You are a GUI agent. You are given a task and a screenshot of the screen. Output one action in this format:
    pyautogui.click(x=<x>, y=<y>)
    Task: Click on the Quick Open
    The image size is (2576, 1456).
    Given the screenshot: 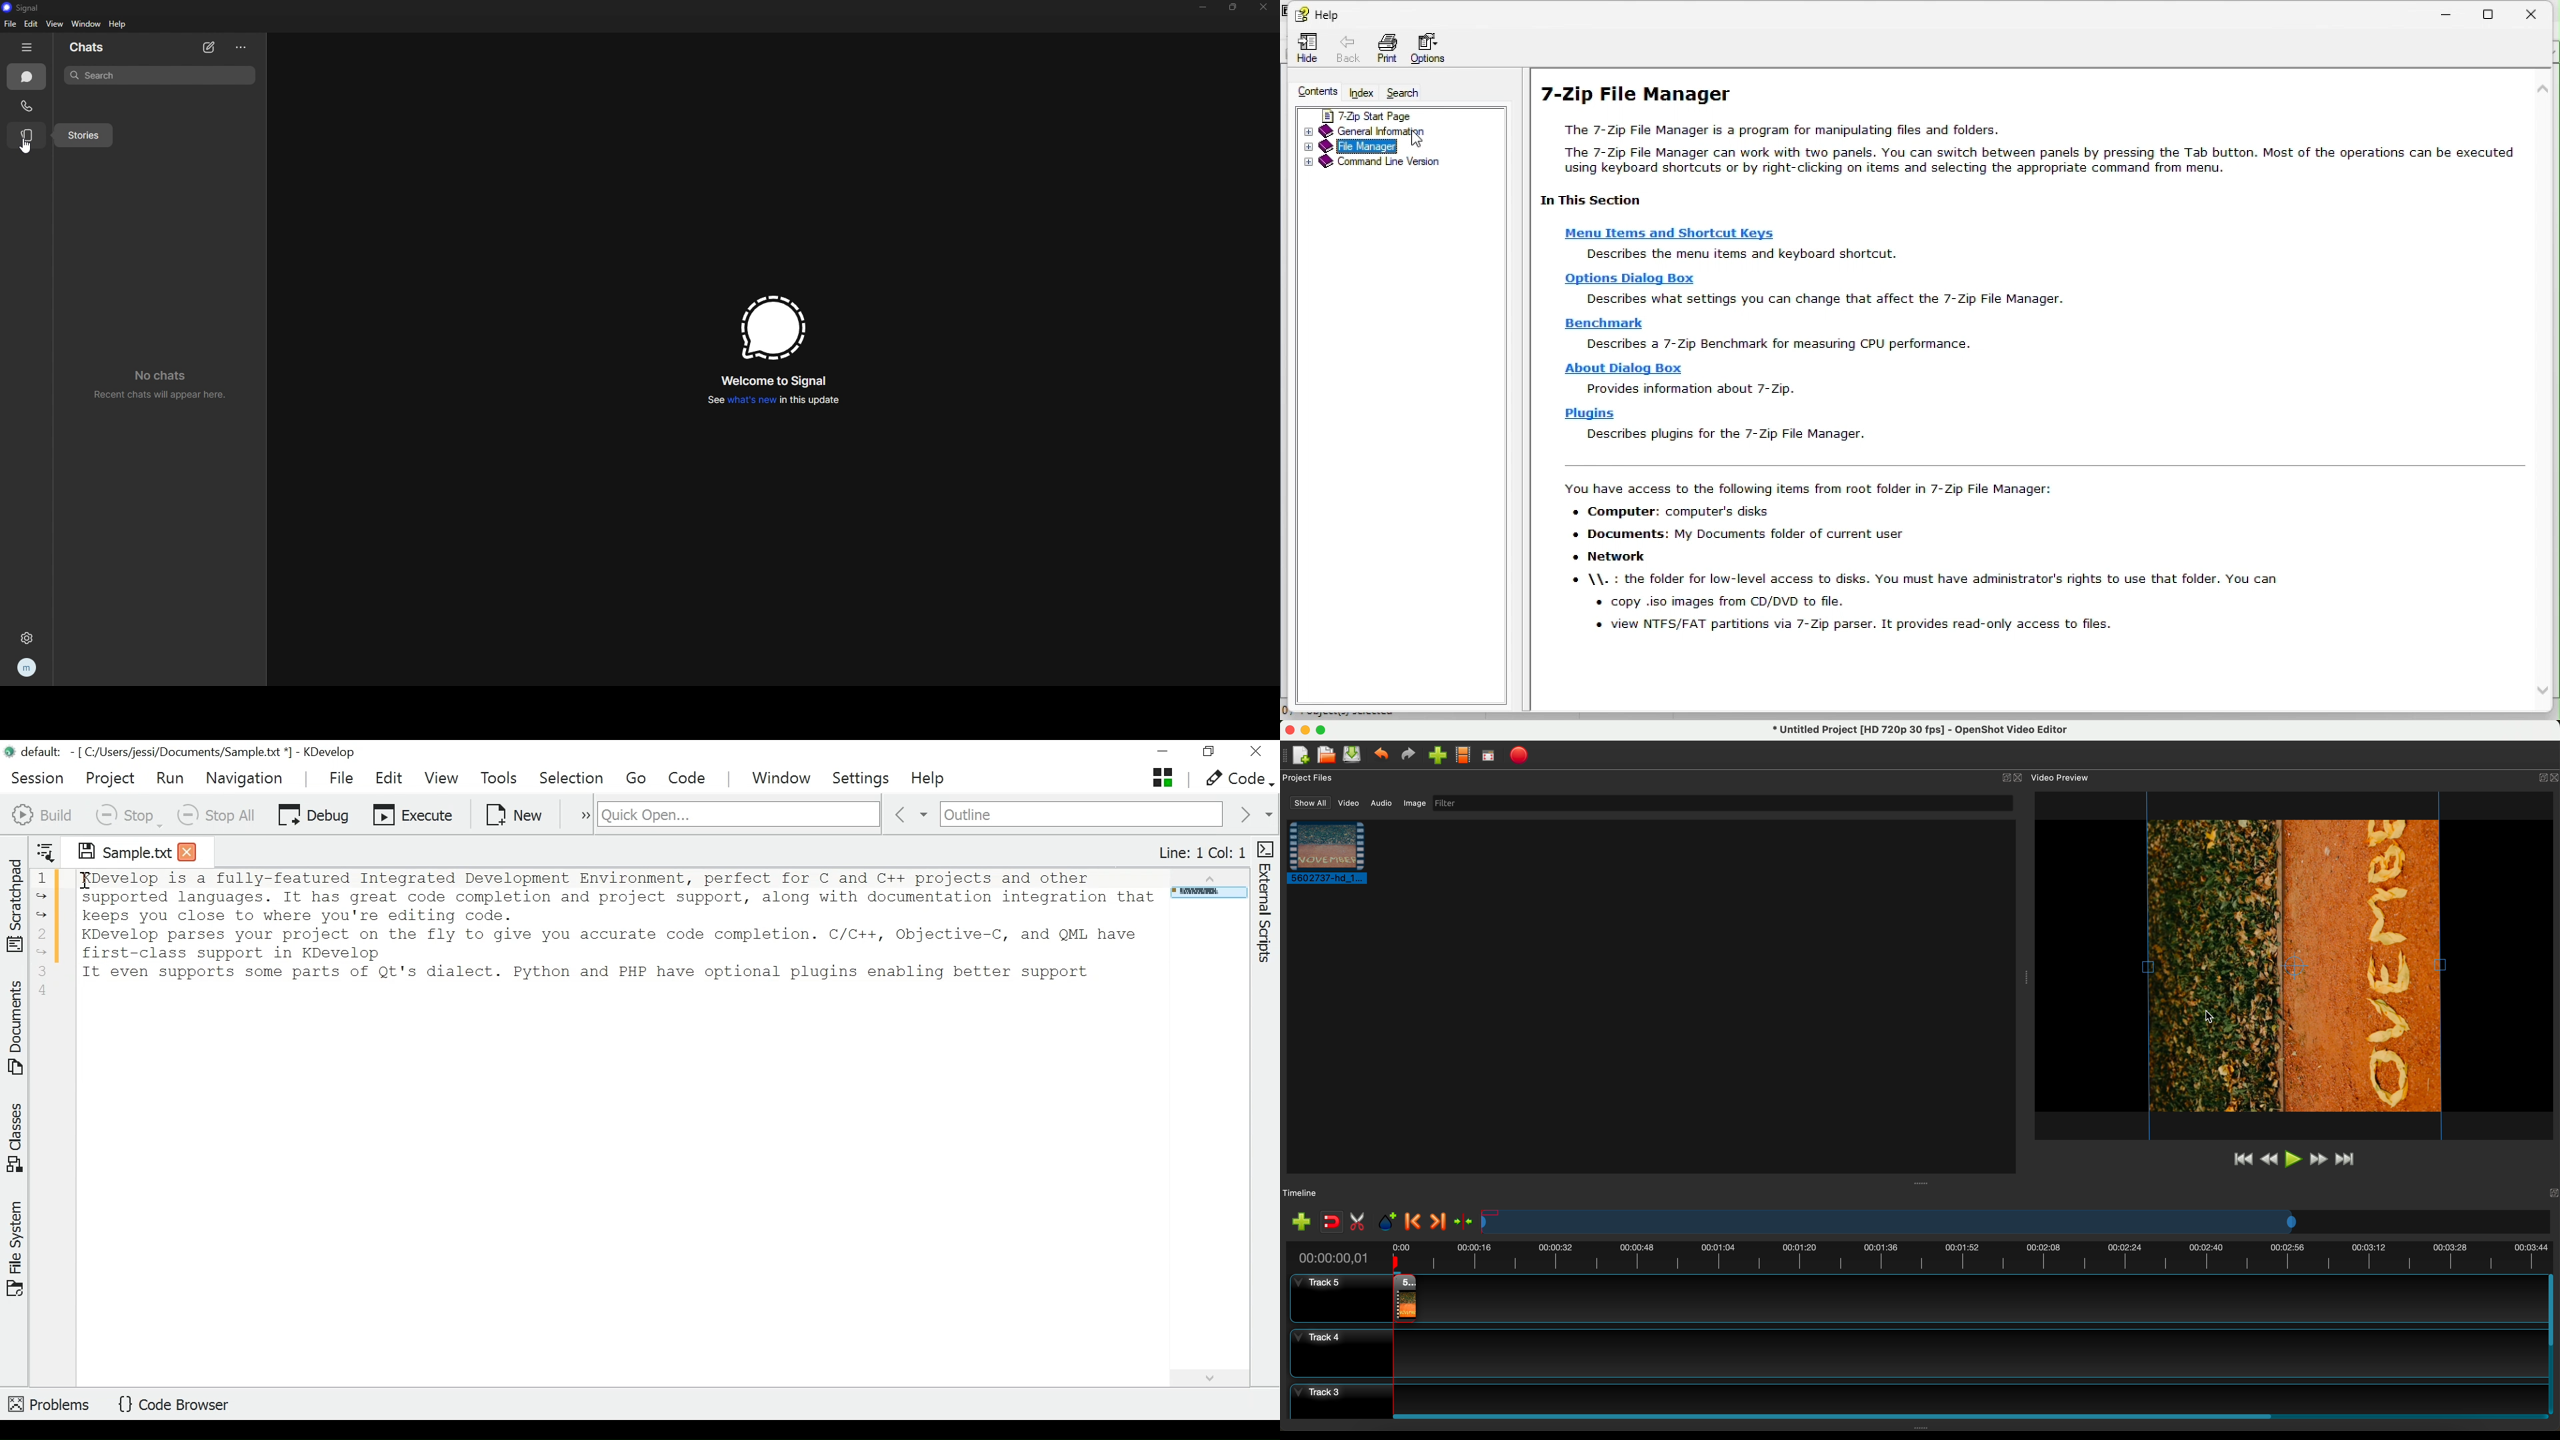 What is the action you would take?
    pyautogui.click(x=737, y=815)
    